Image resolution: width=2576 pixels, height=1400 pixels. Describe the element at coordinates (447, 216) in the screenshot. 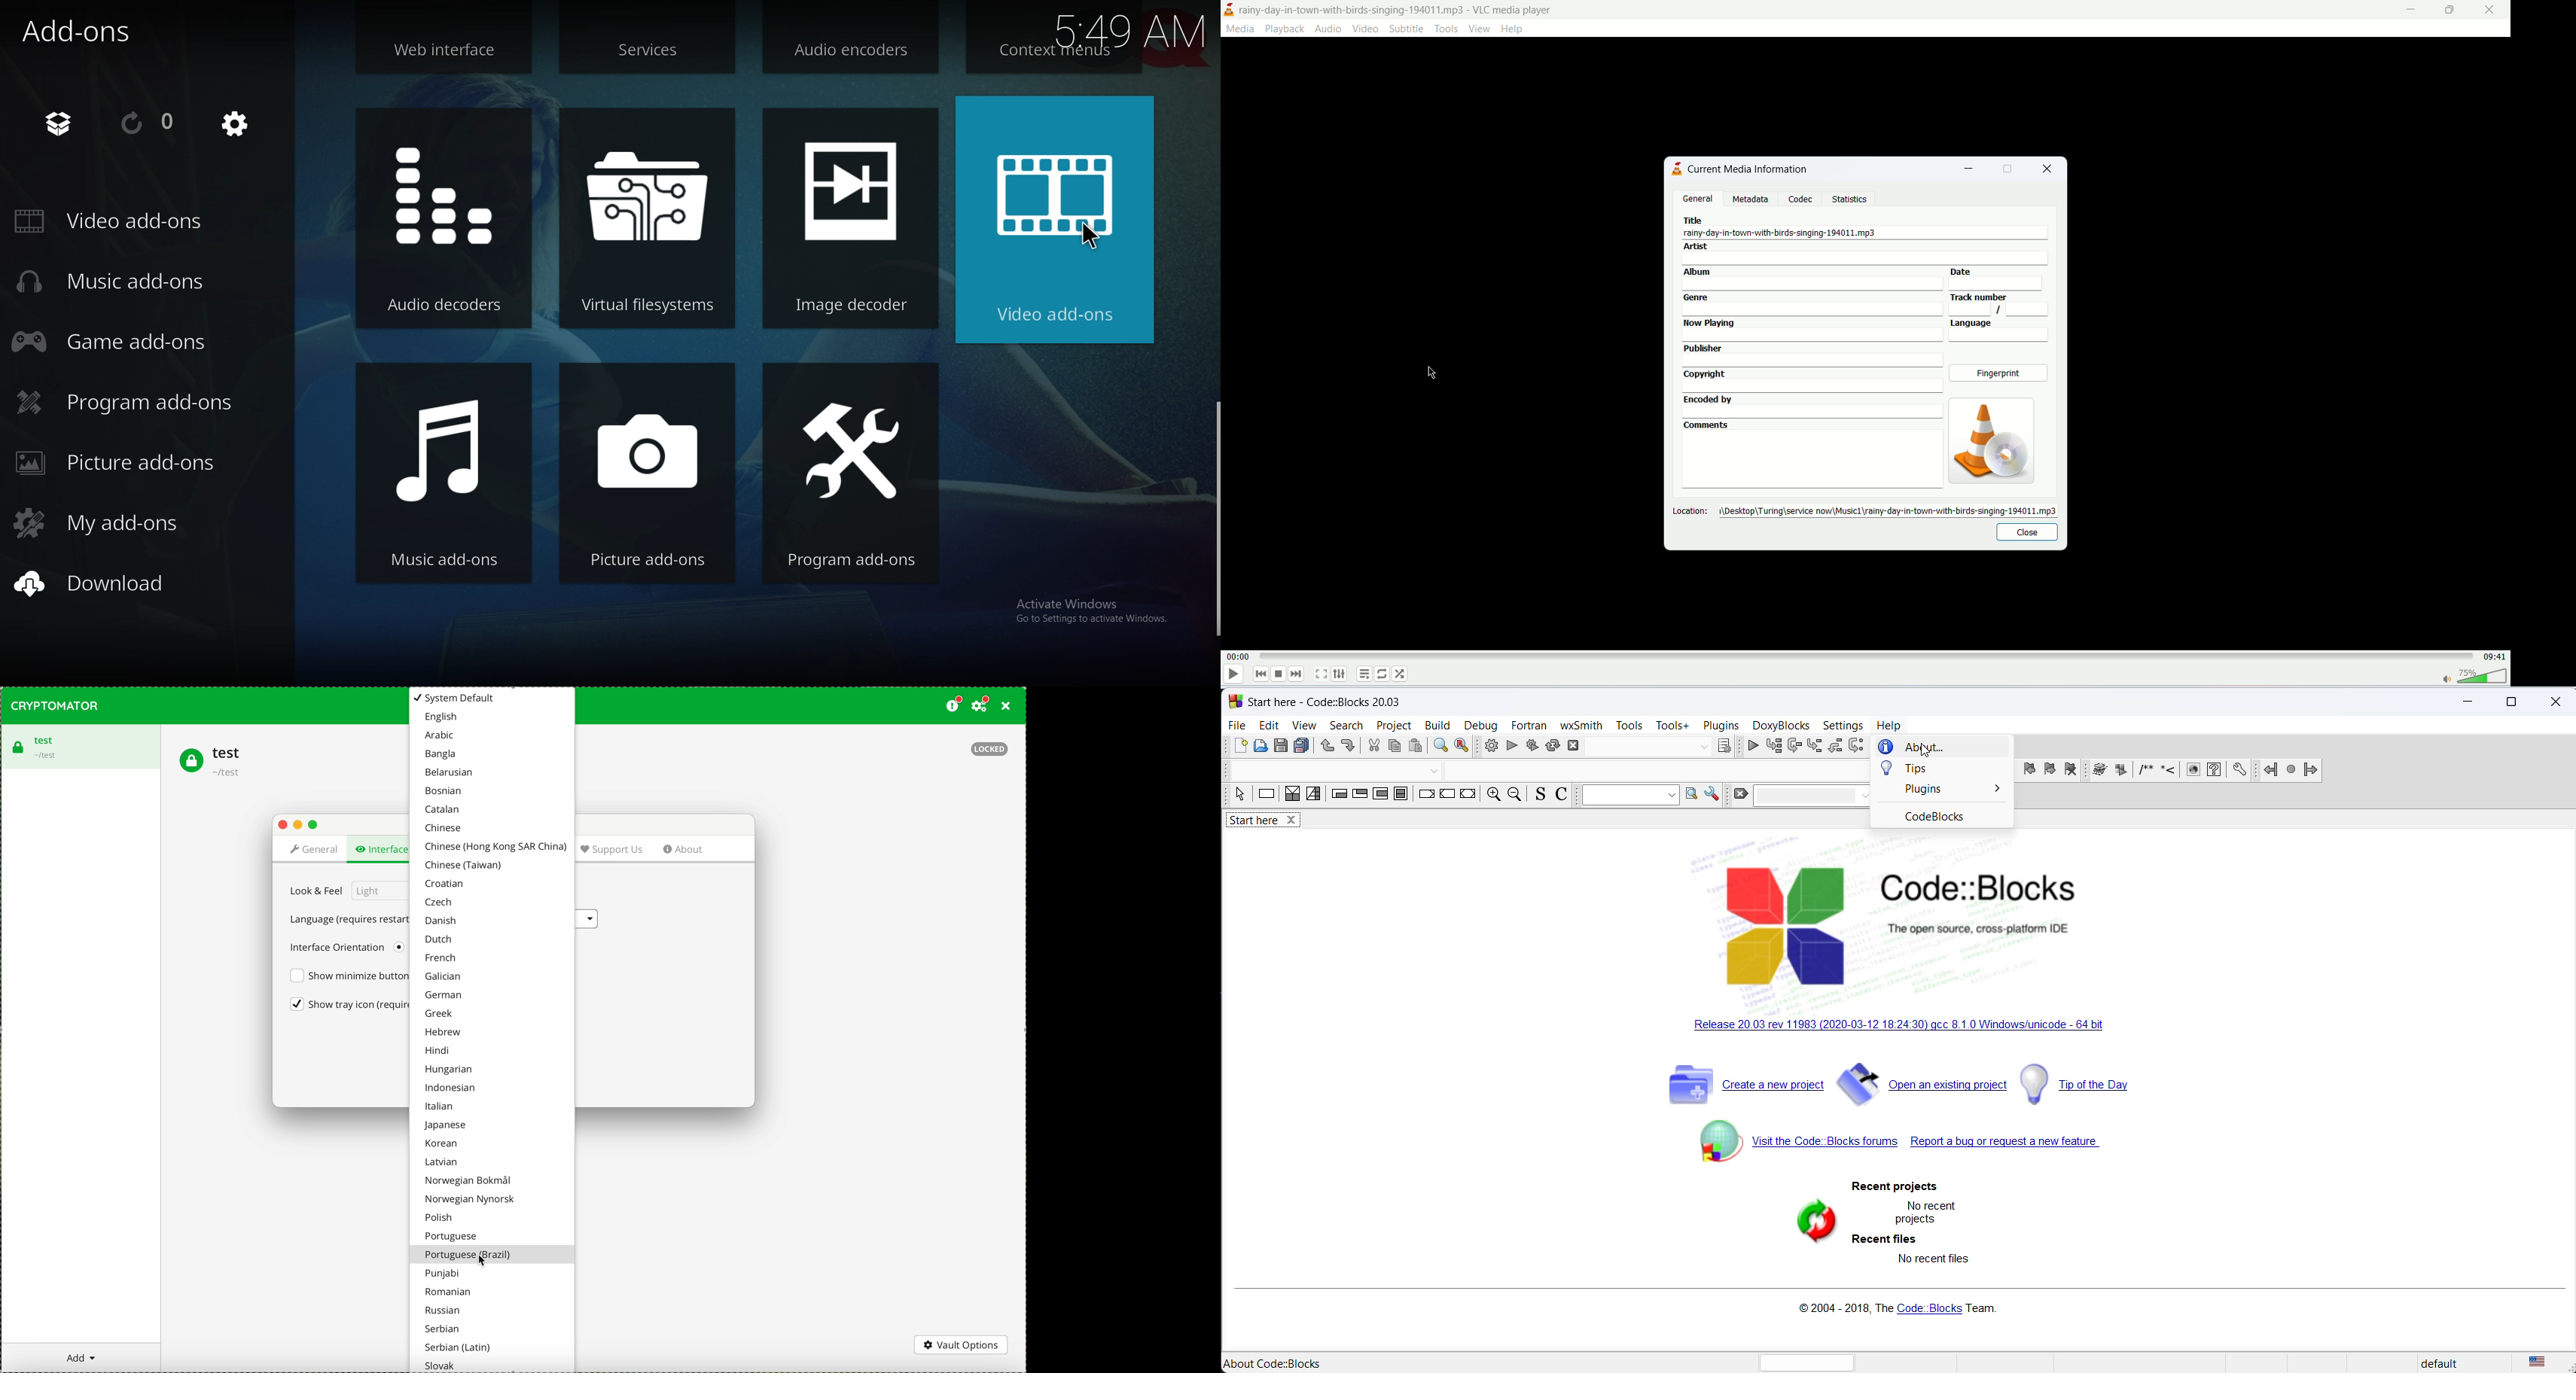

I see `audio decoders` at that location.